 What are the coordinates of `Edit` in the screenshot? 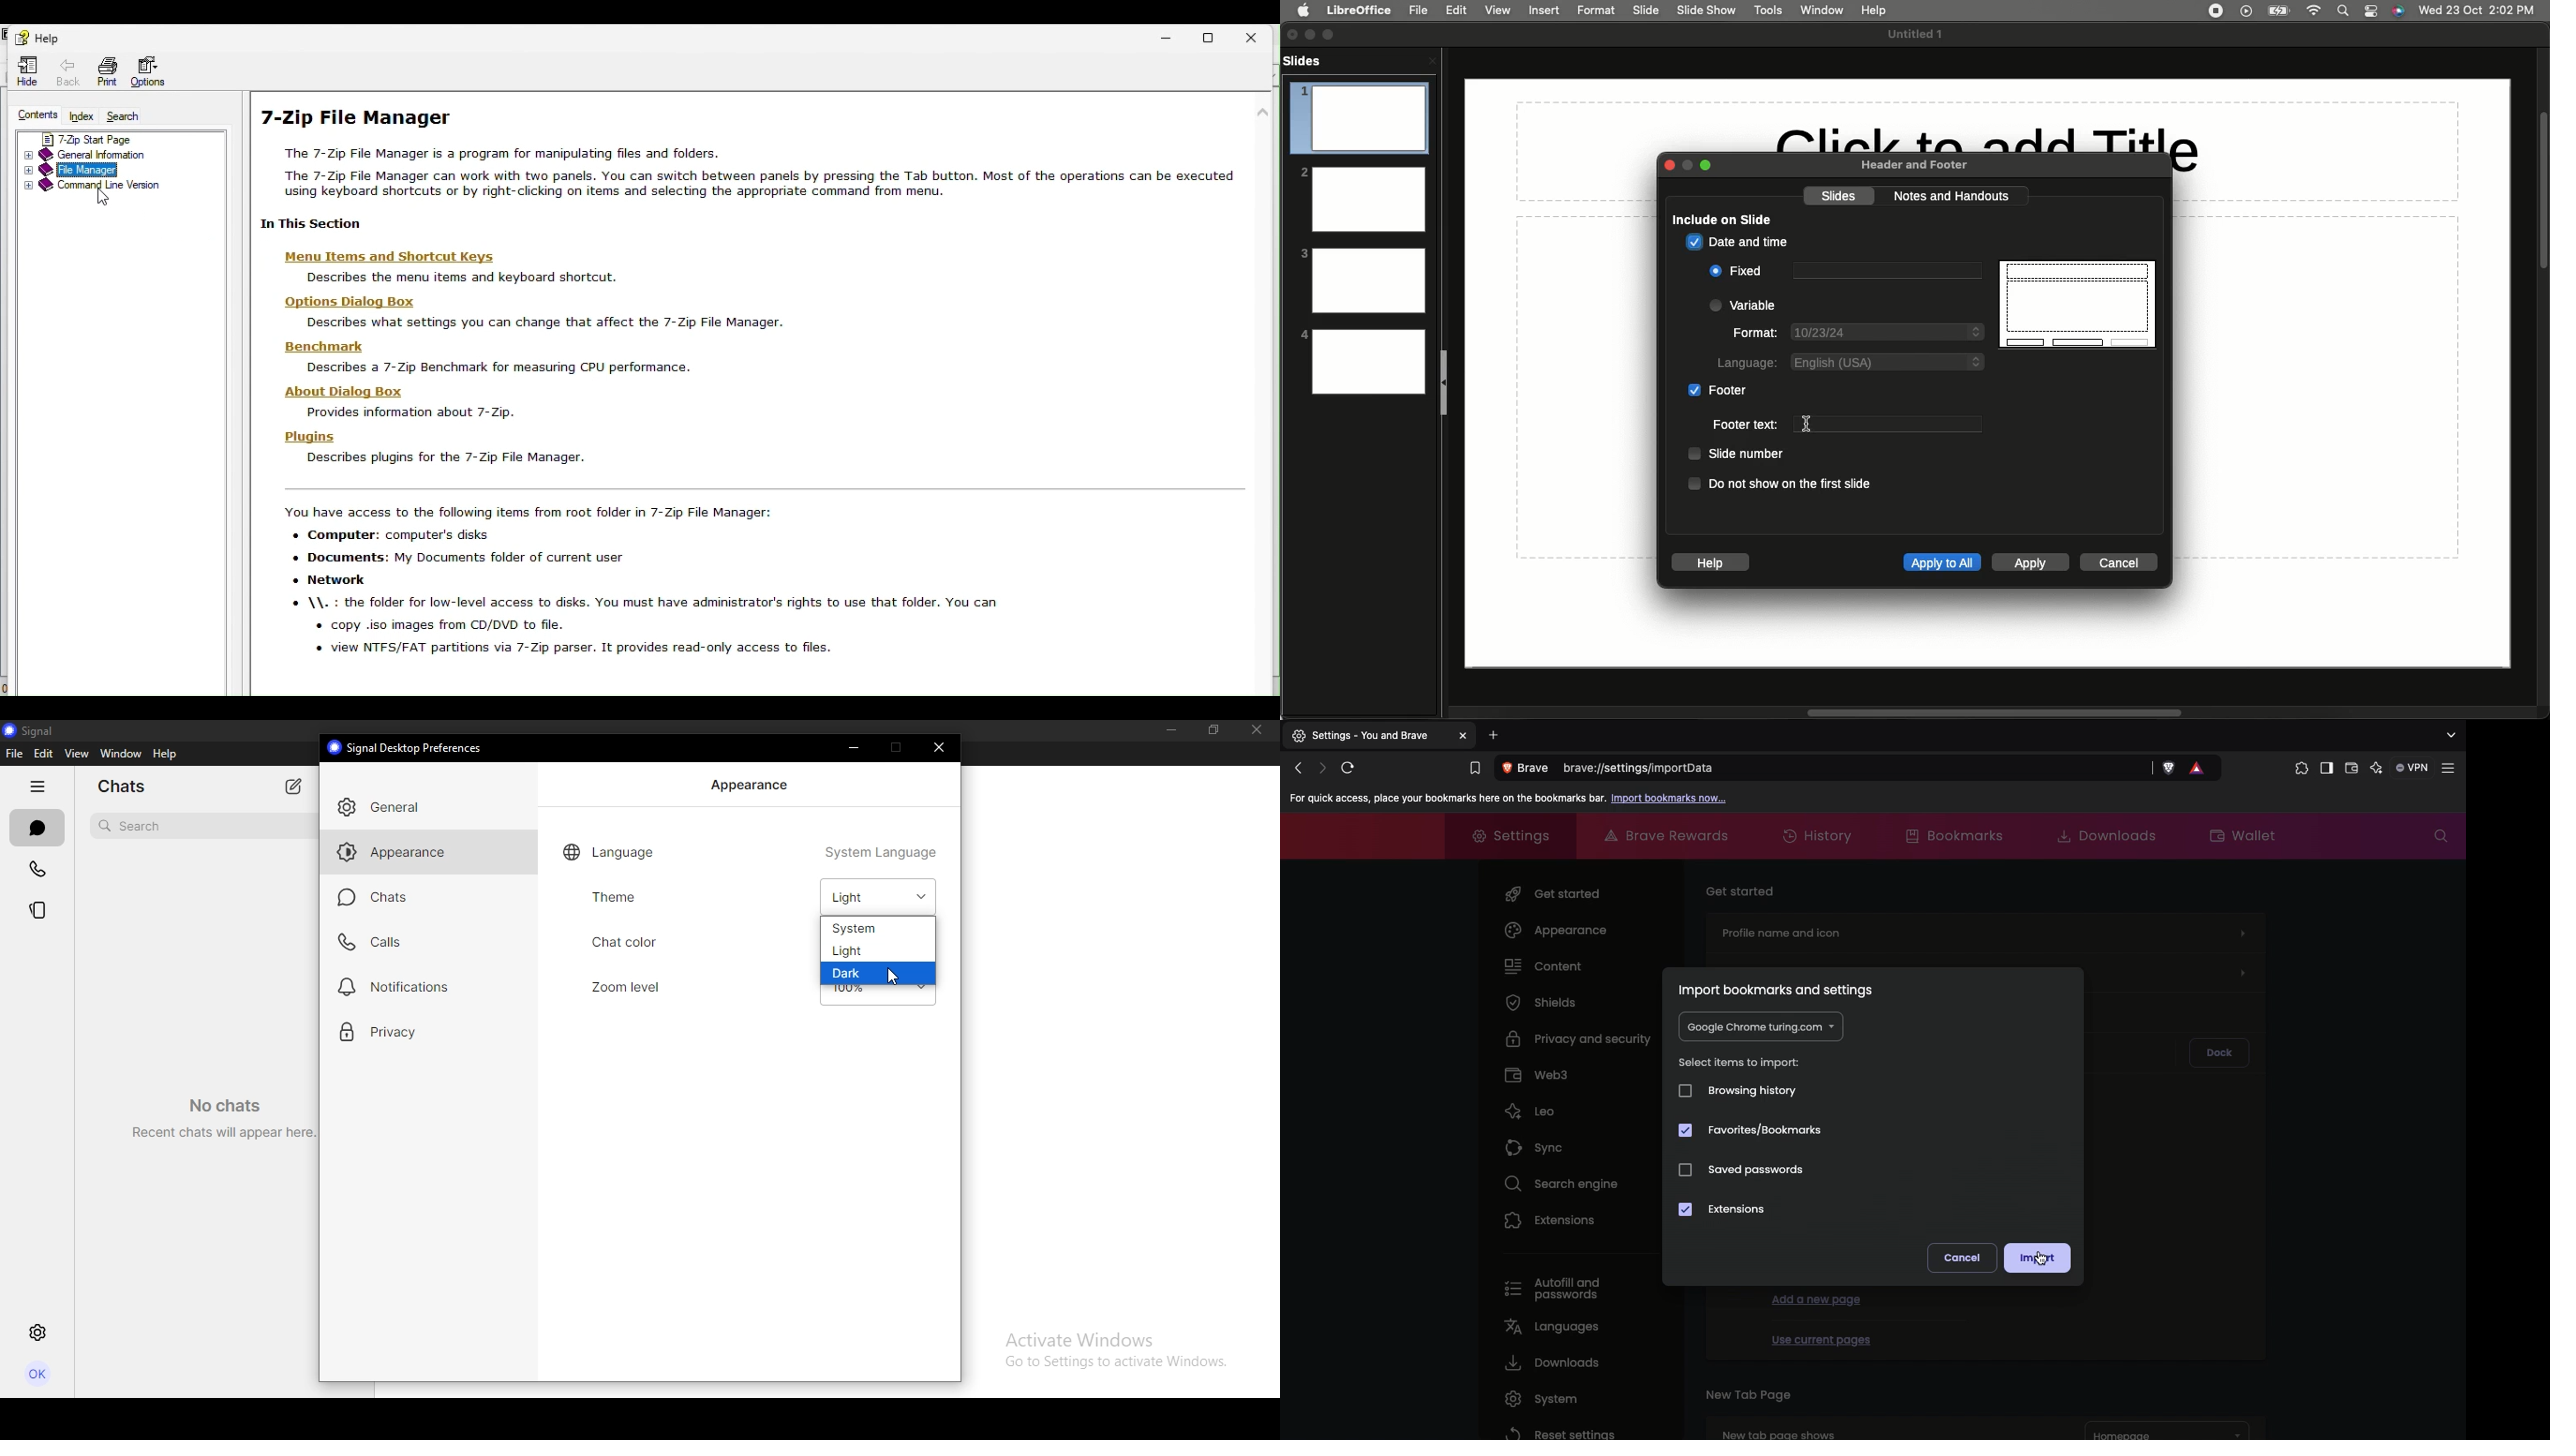 It's located at (1456, 11).